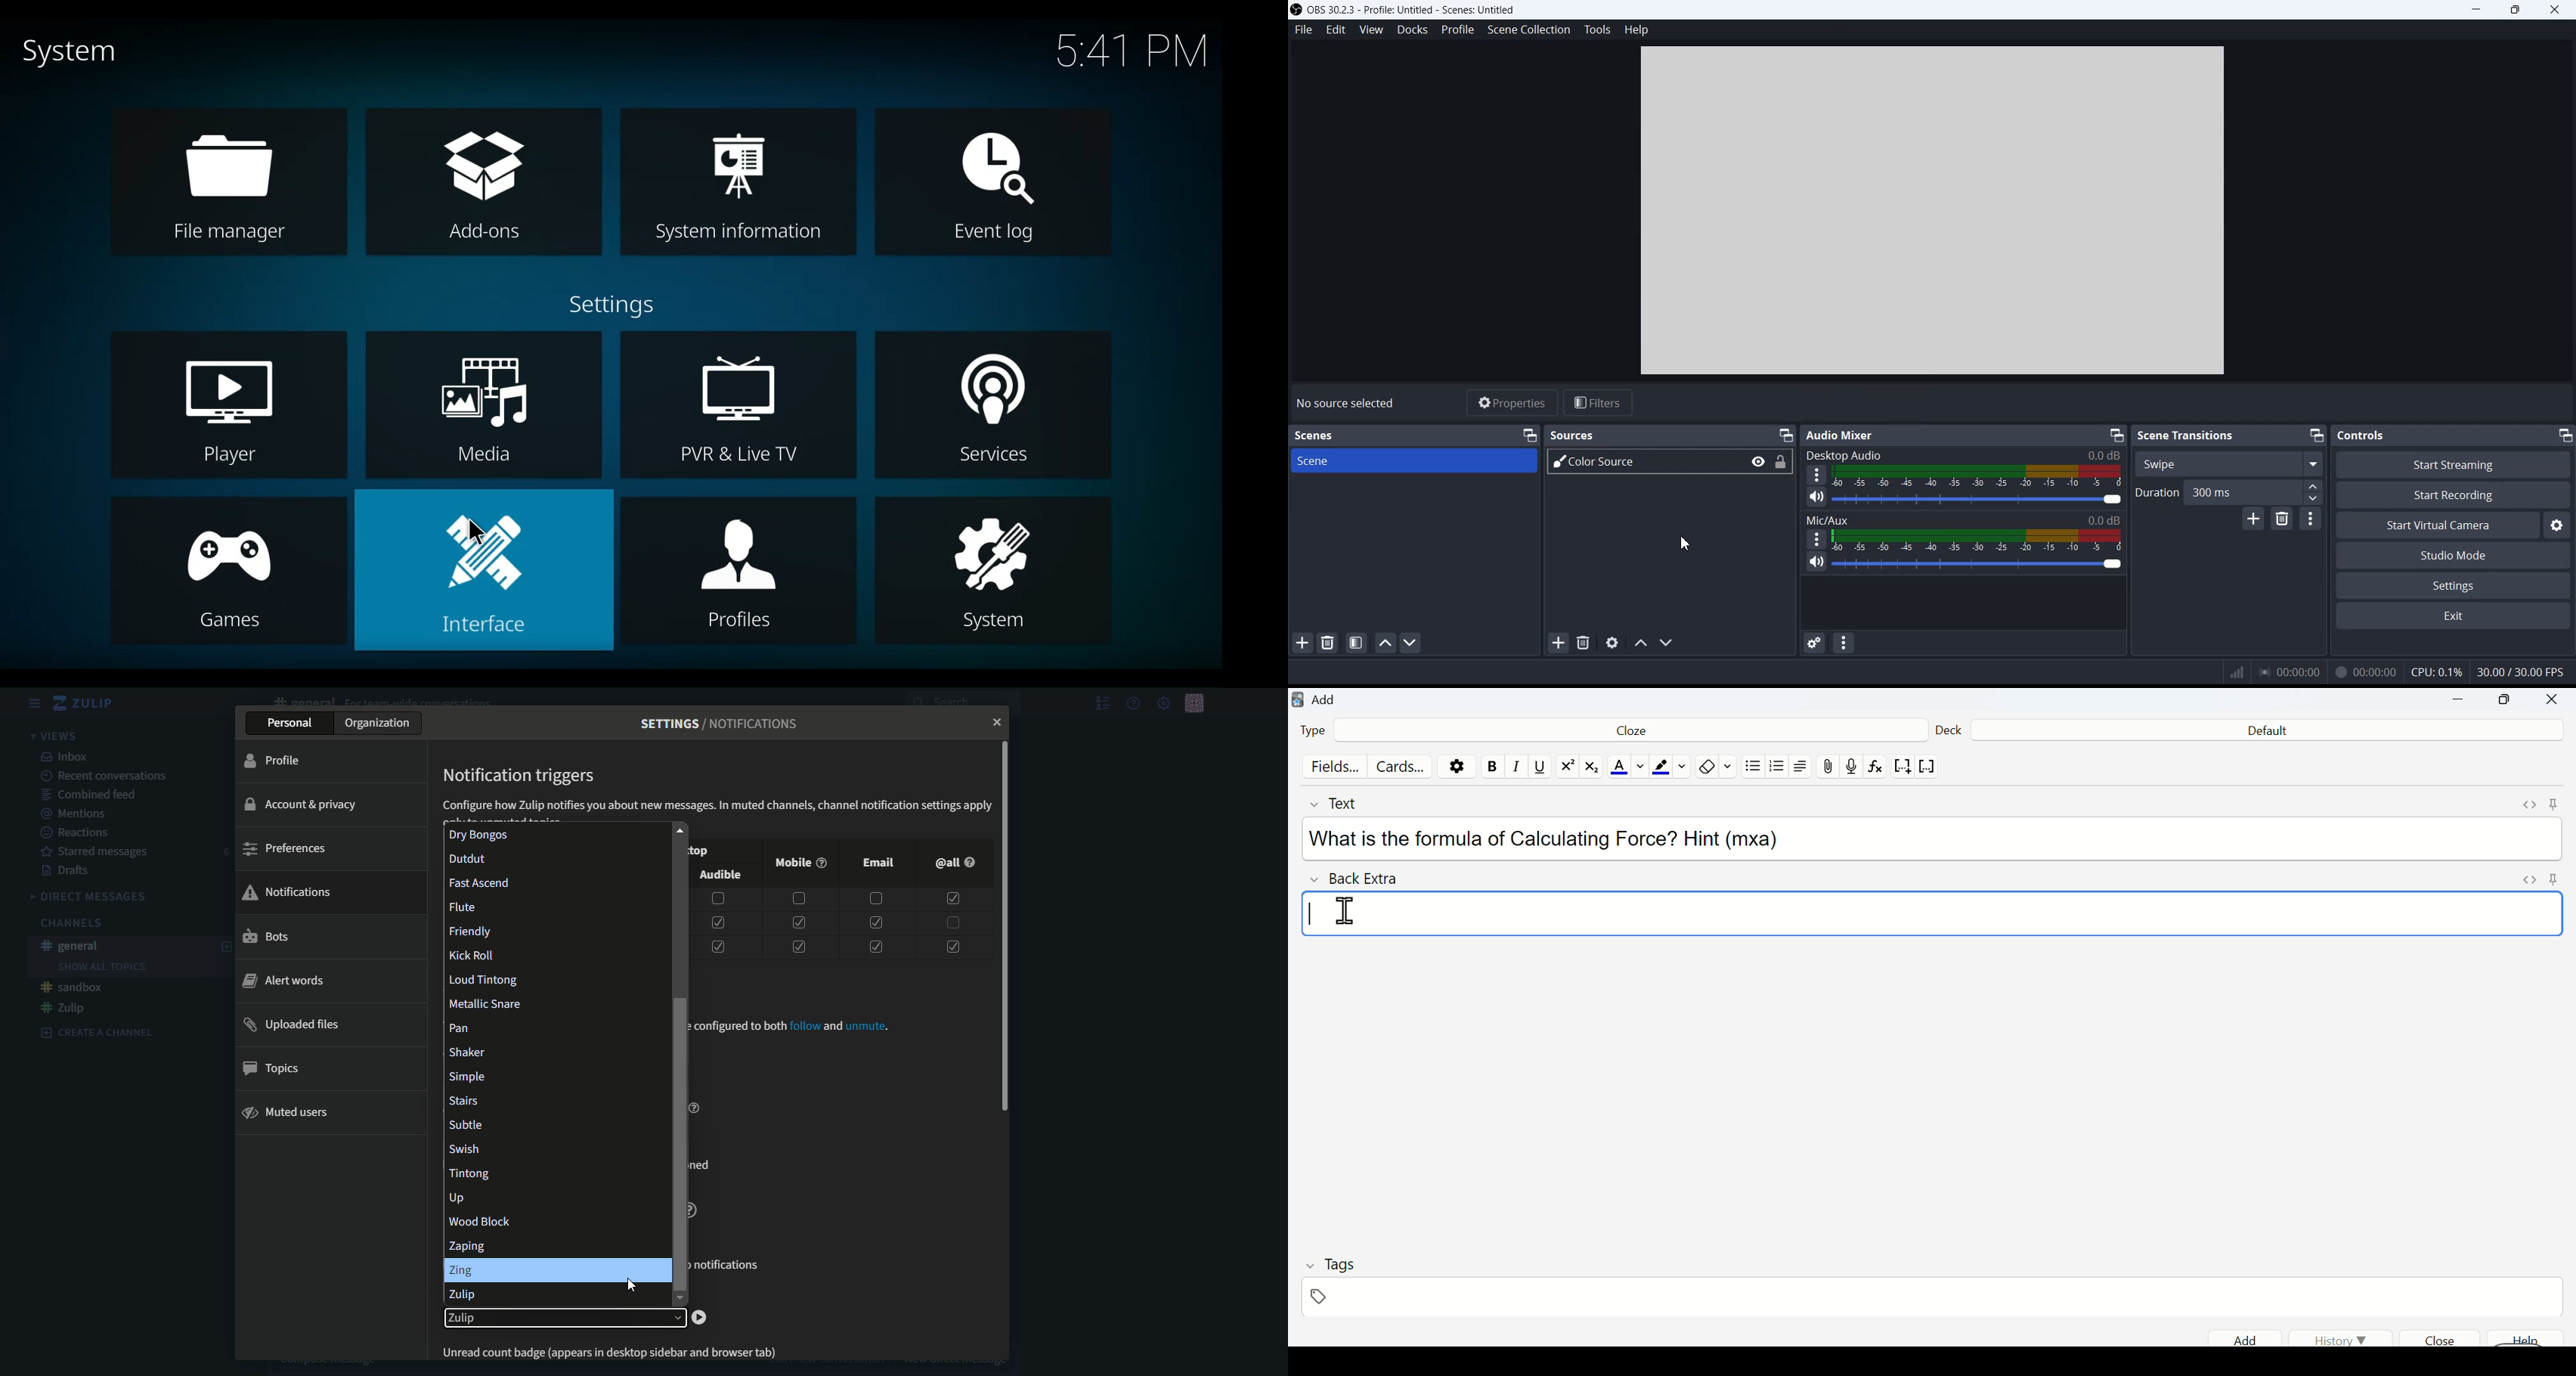 This screenshot has height=1400, width=2576. Describe the element at coordinates (1345, 402) in the screenshot. I see `No source selected` at that location.